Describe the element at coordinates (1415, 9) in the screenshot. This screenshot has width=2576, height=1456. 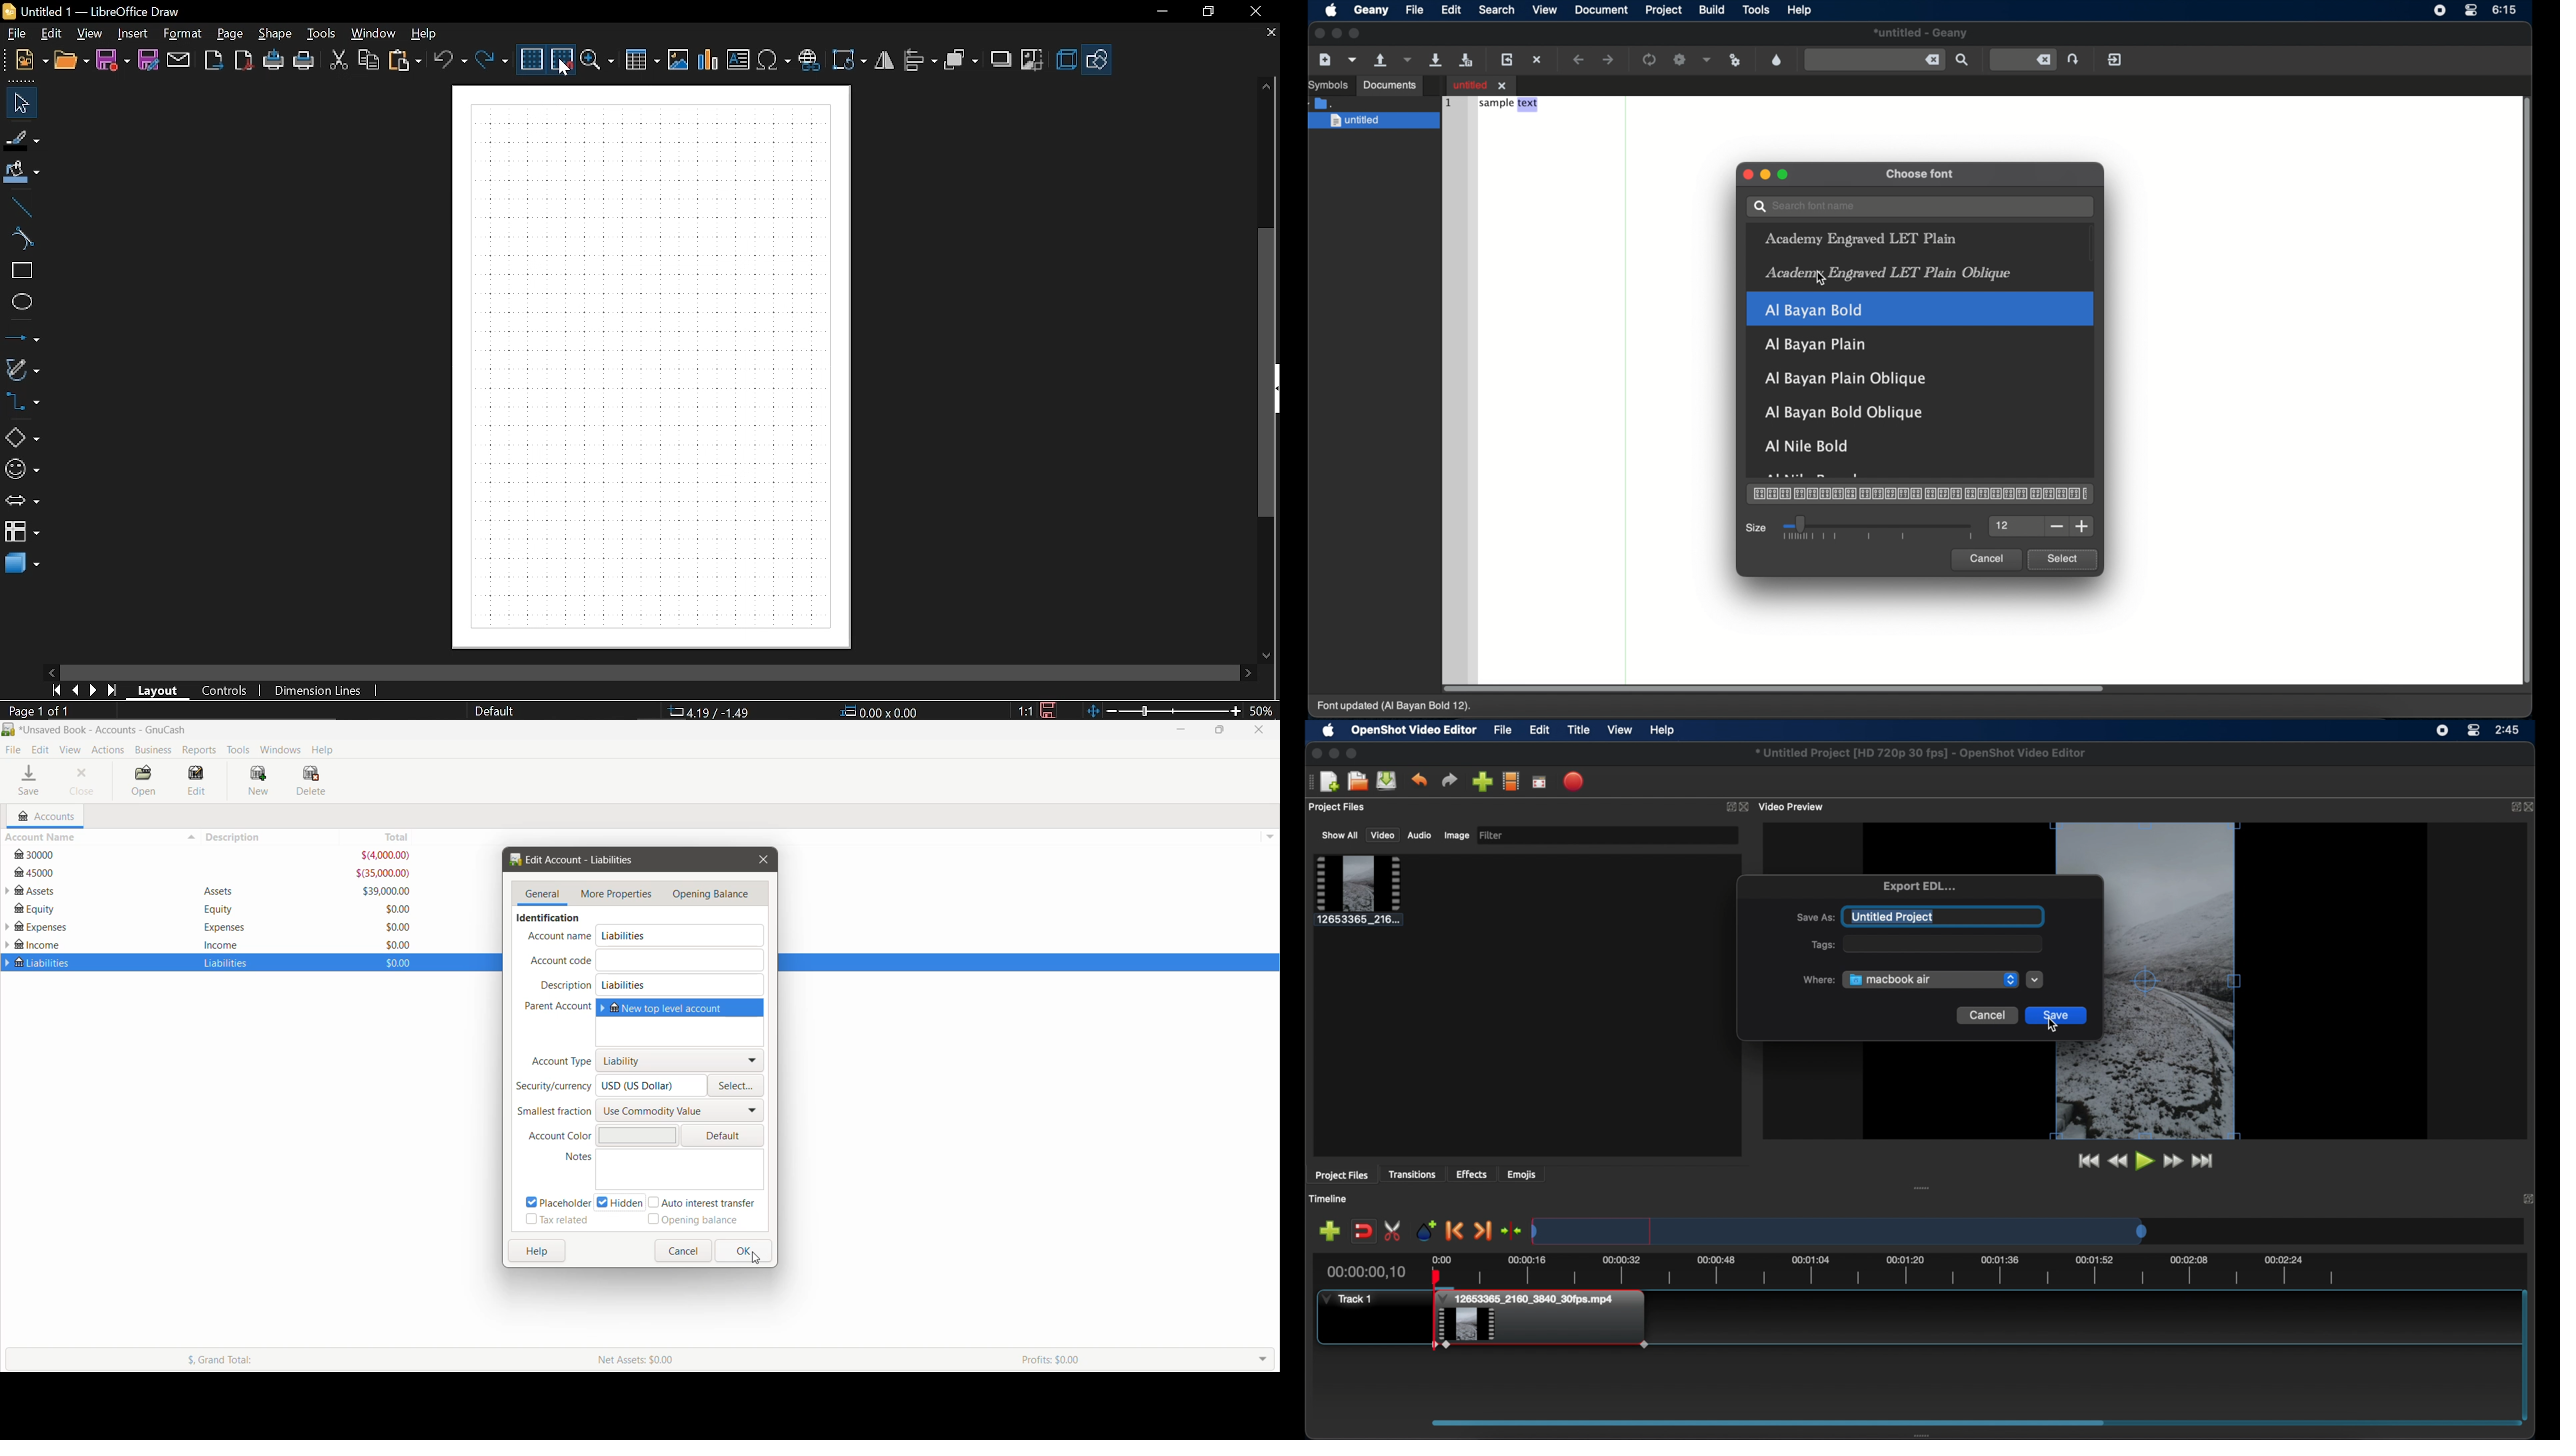
I see `file` at that location.